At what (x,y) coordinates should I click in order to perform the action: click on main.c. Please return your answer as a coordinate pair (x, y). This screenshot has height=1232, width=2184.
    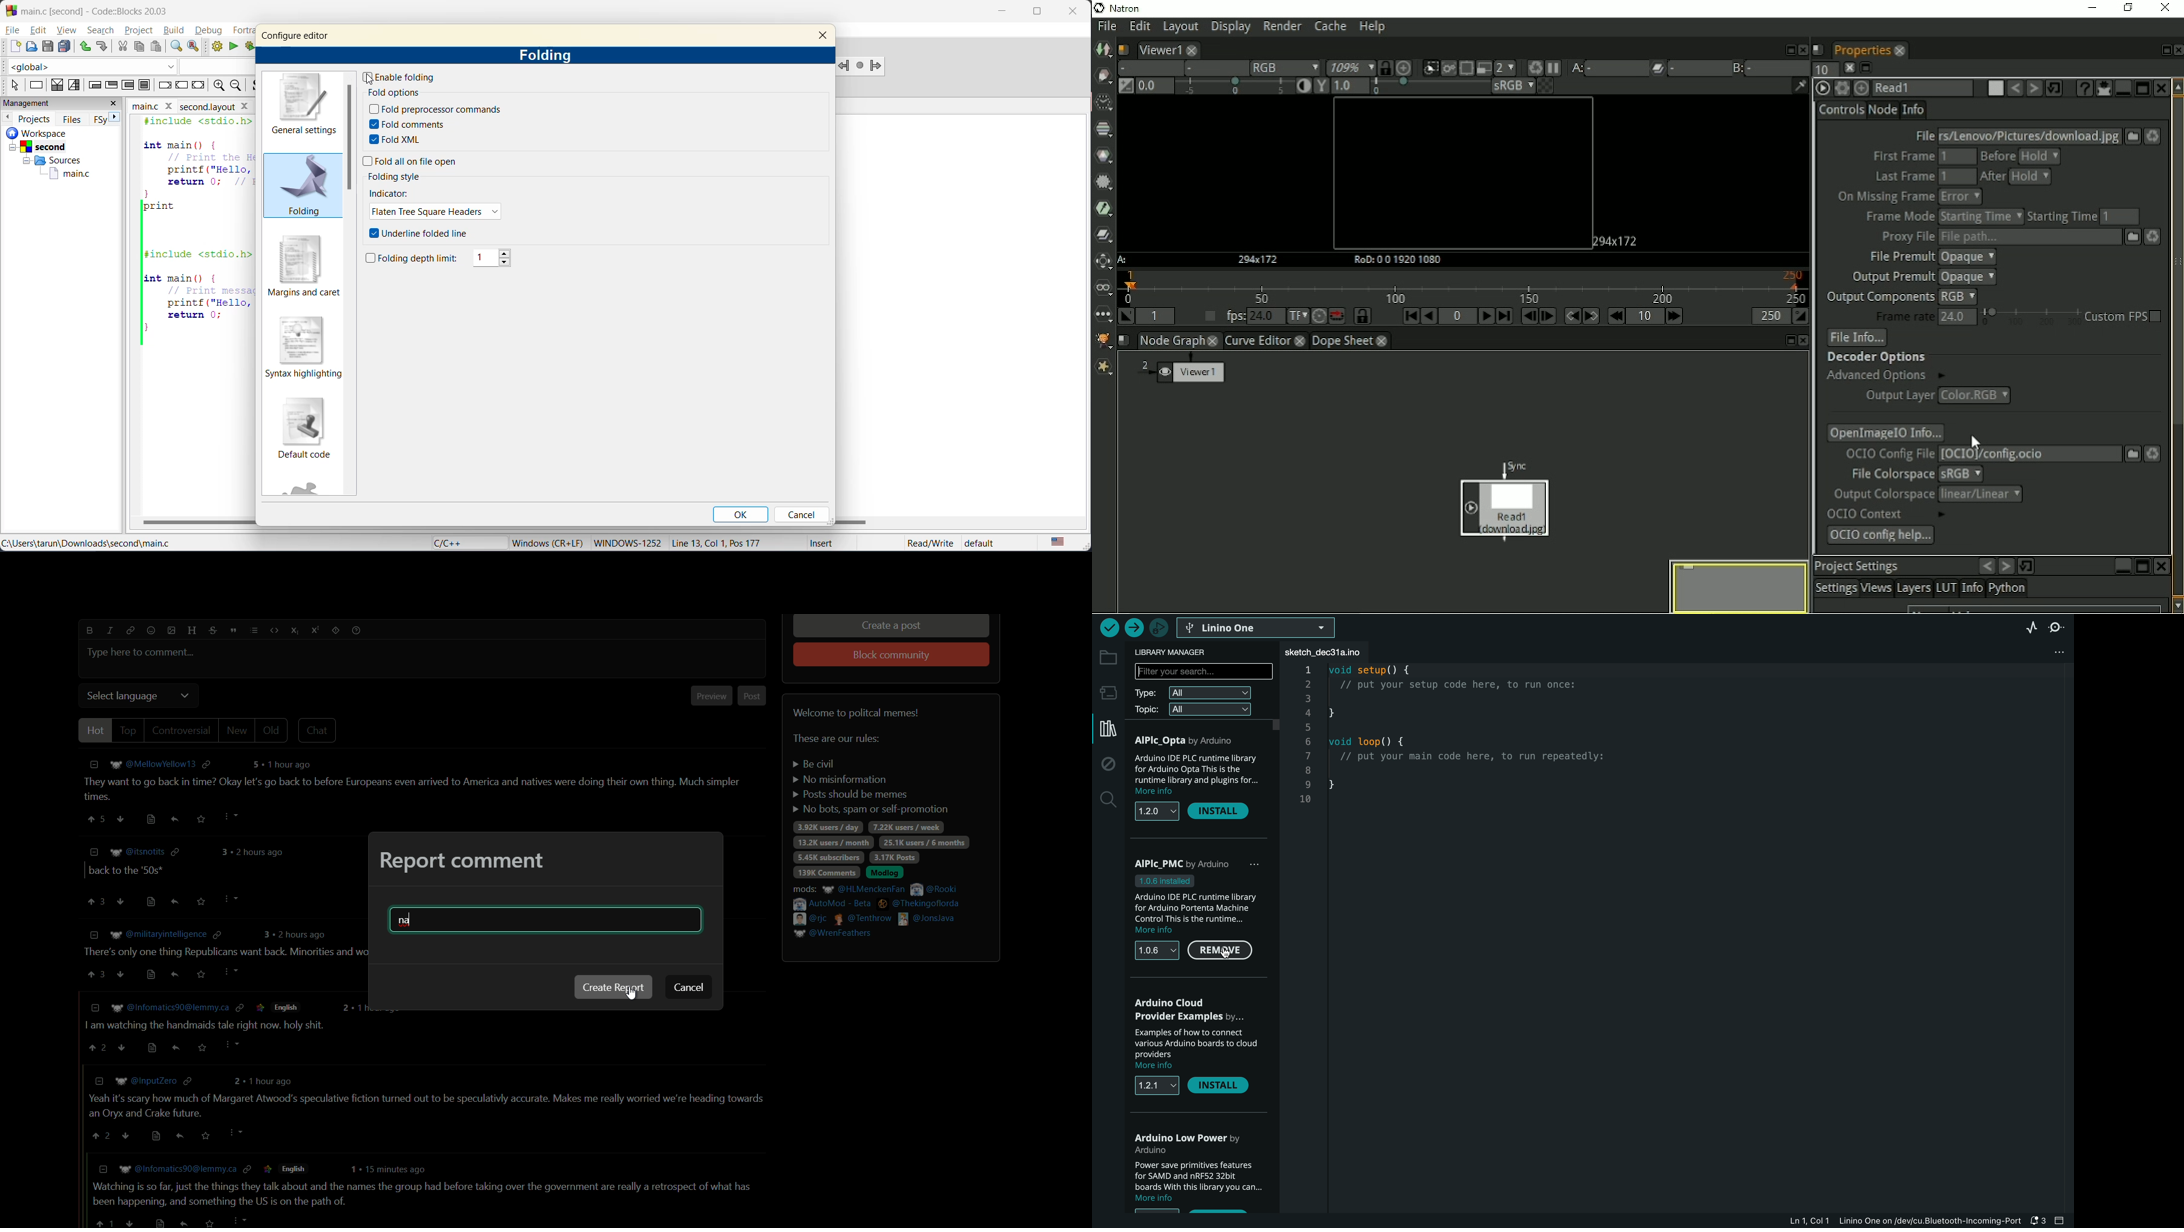
    Looking at the image, I should click on (62, 174).